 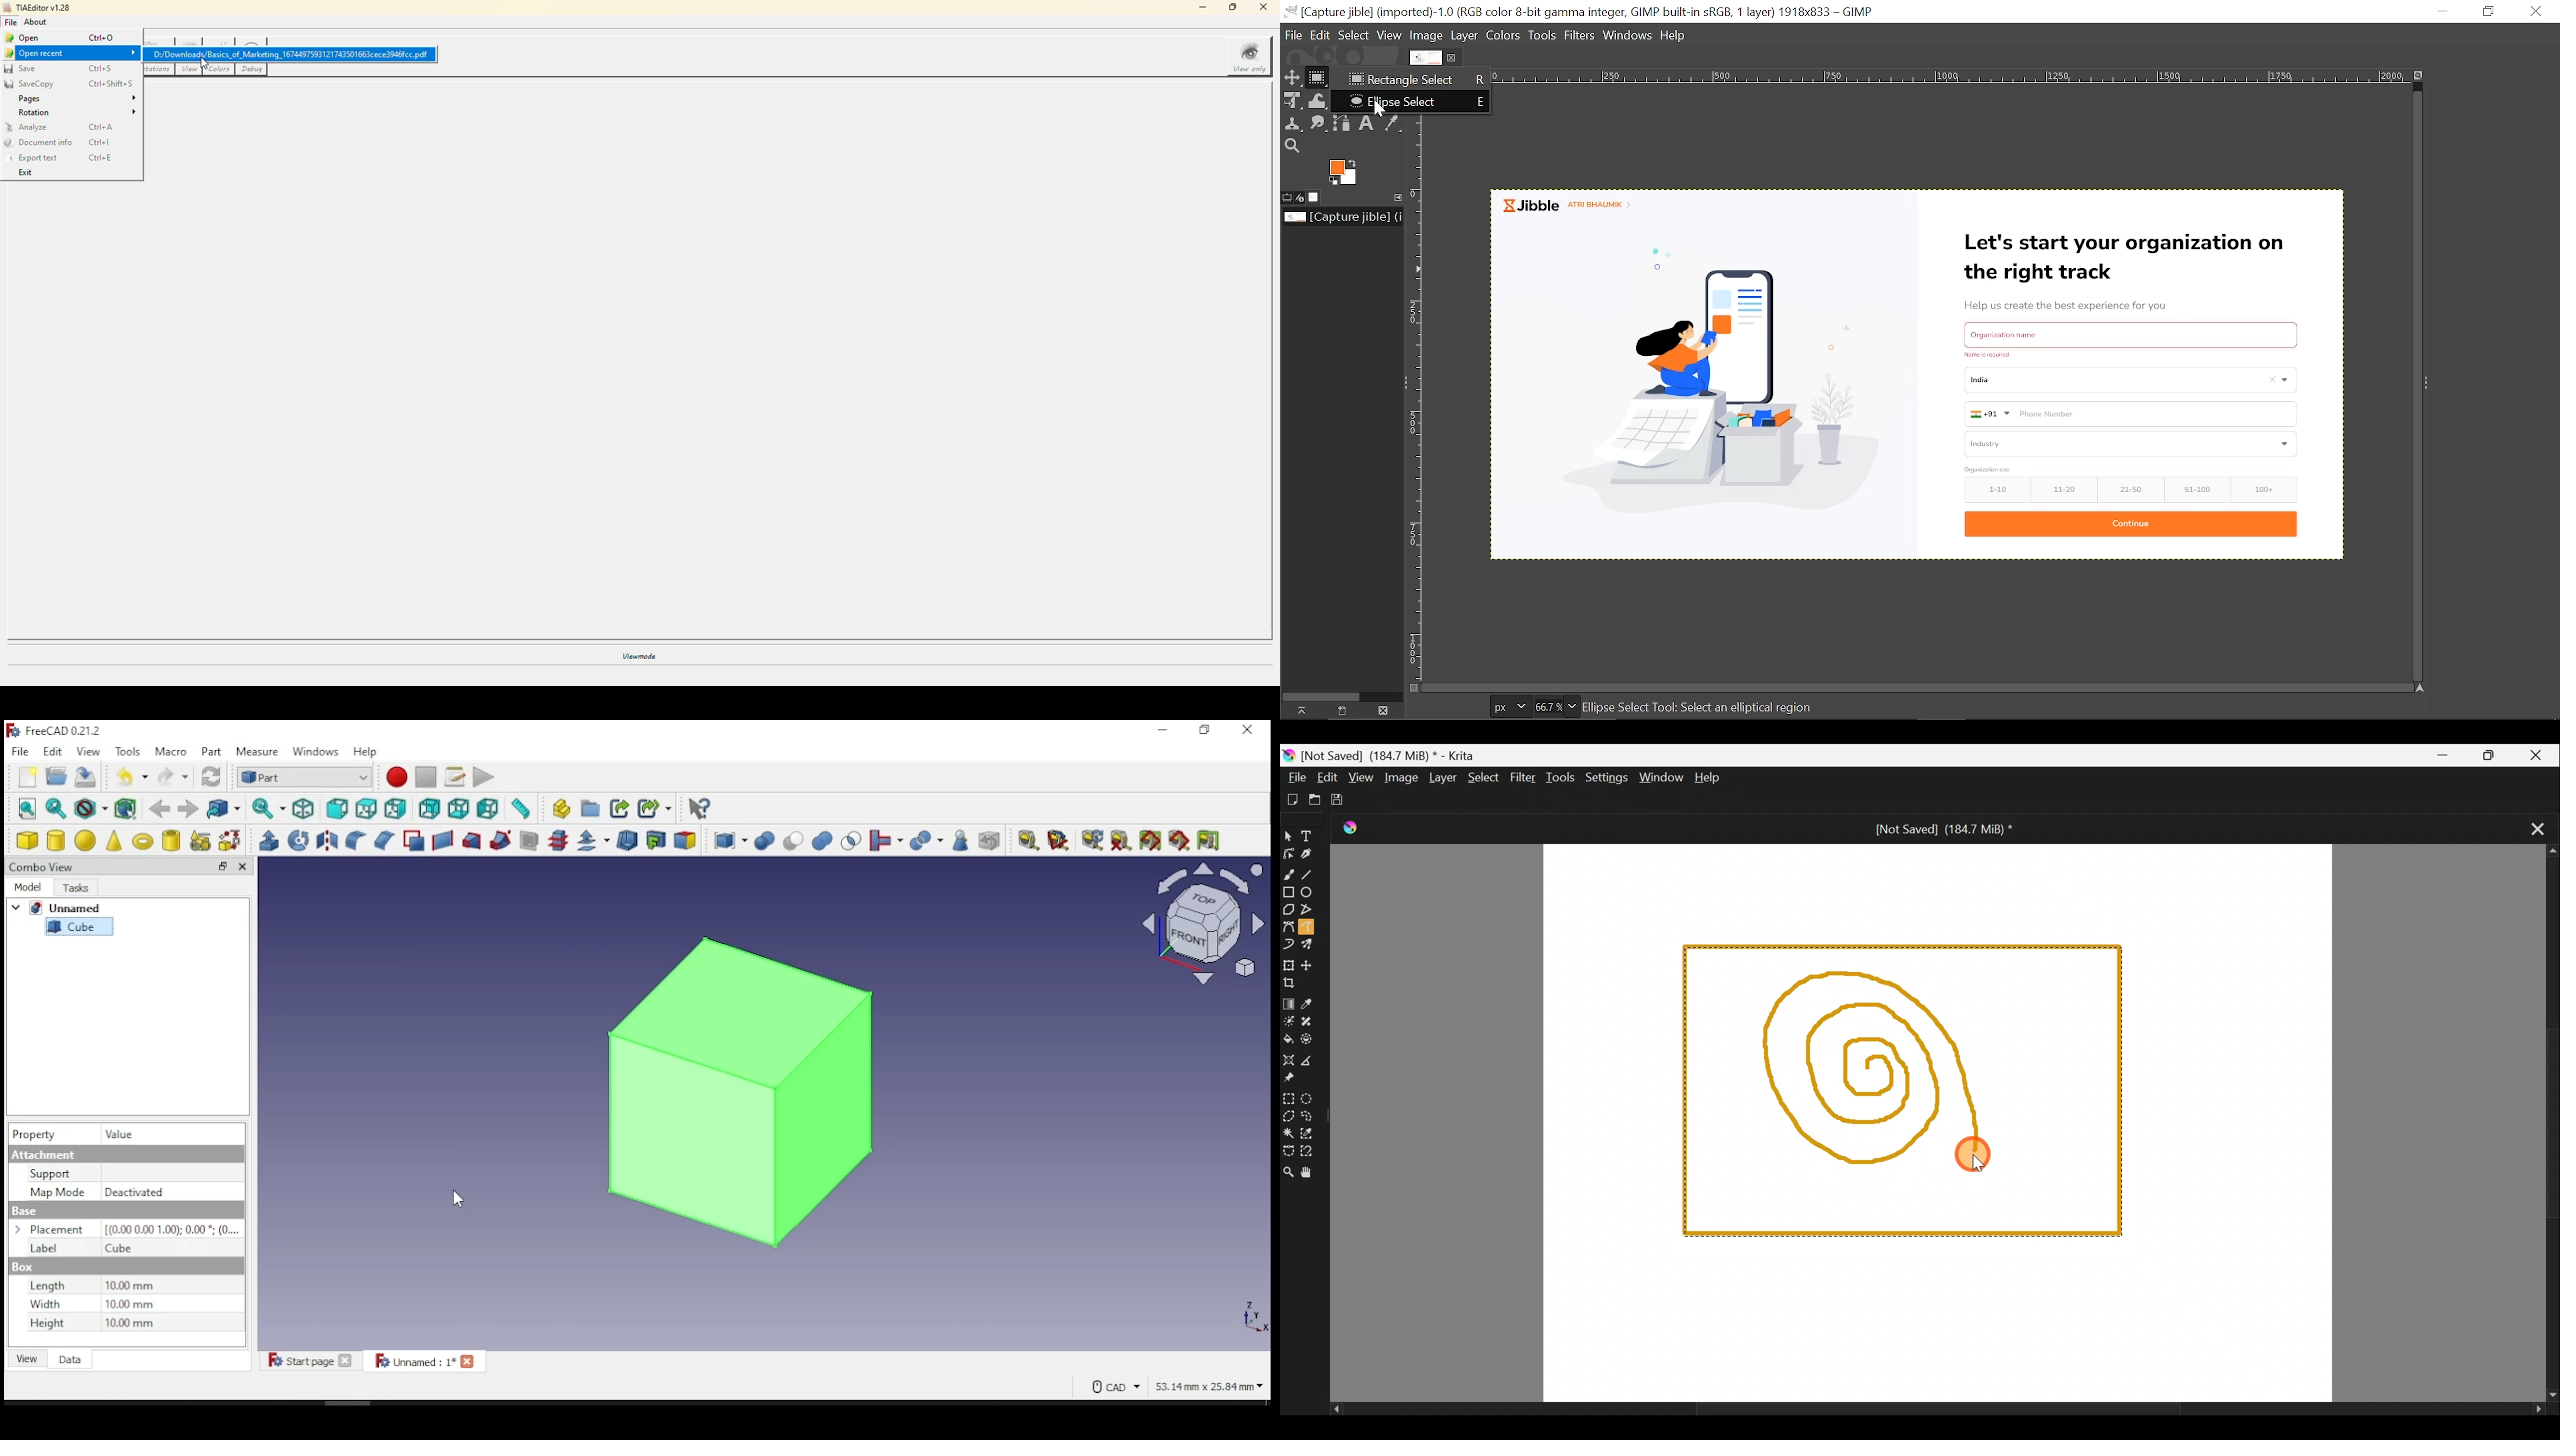 What do you see at coordinates (159, 809) in the screenshot?
I see `back` at bounding box center [159, 809].